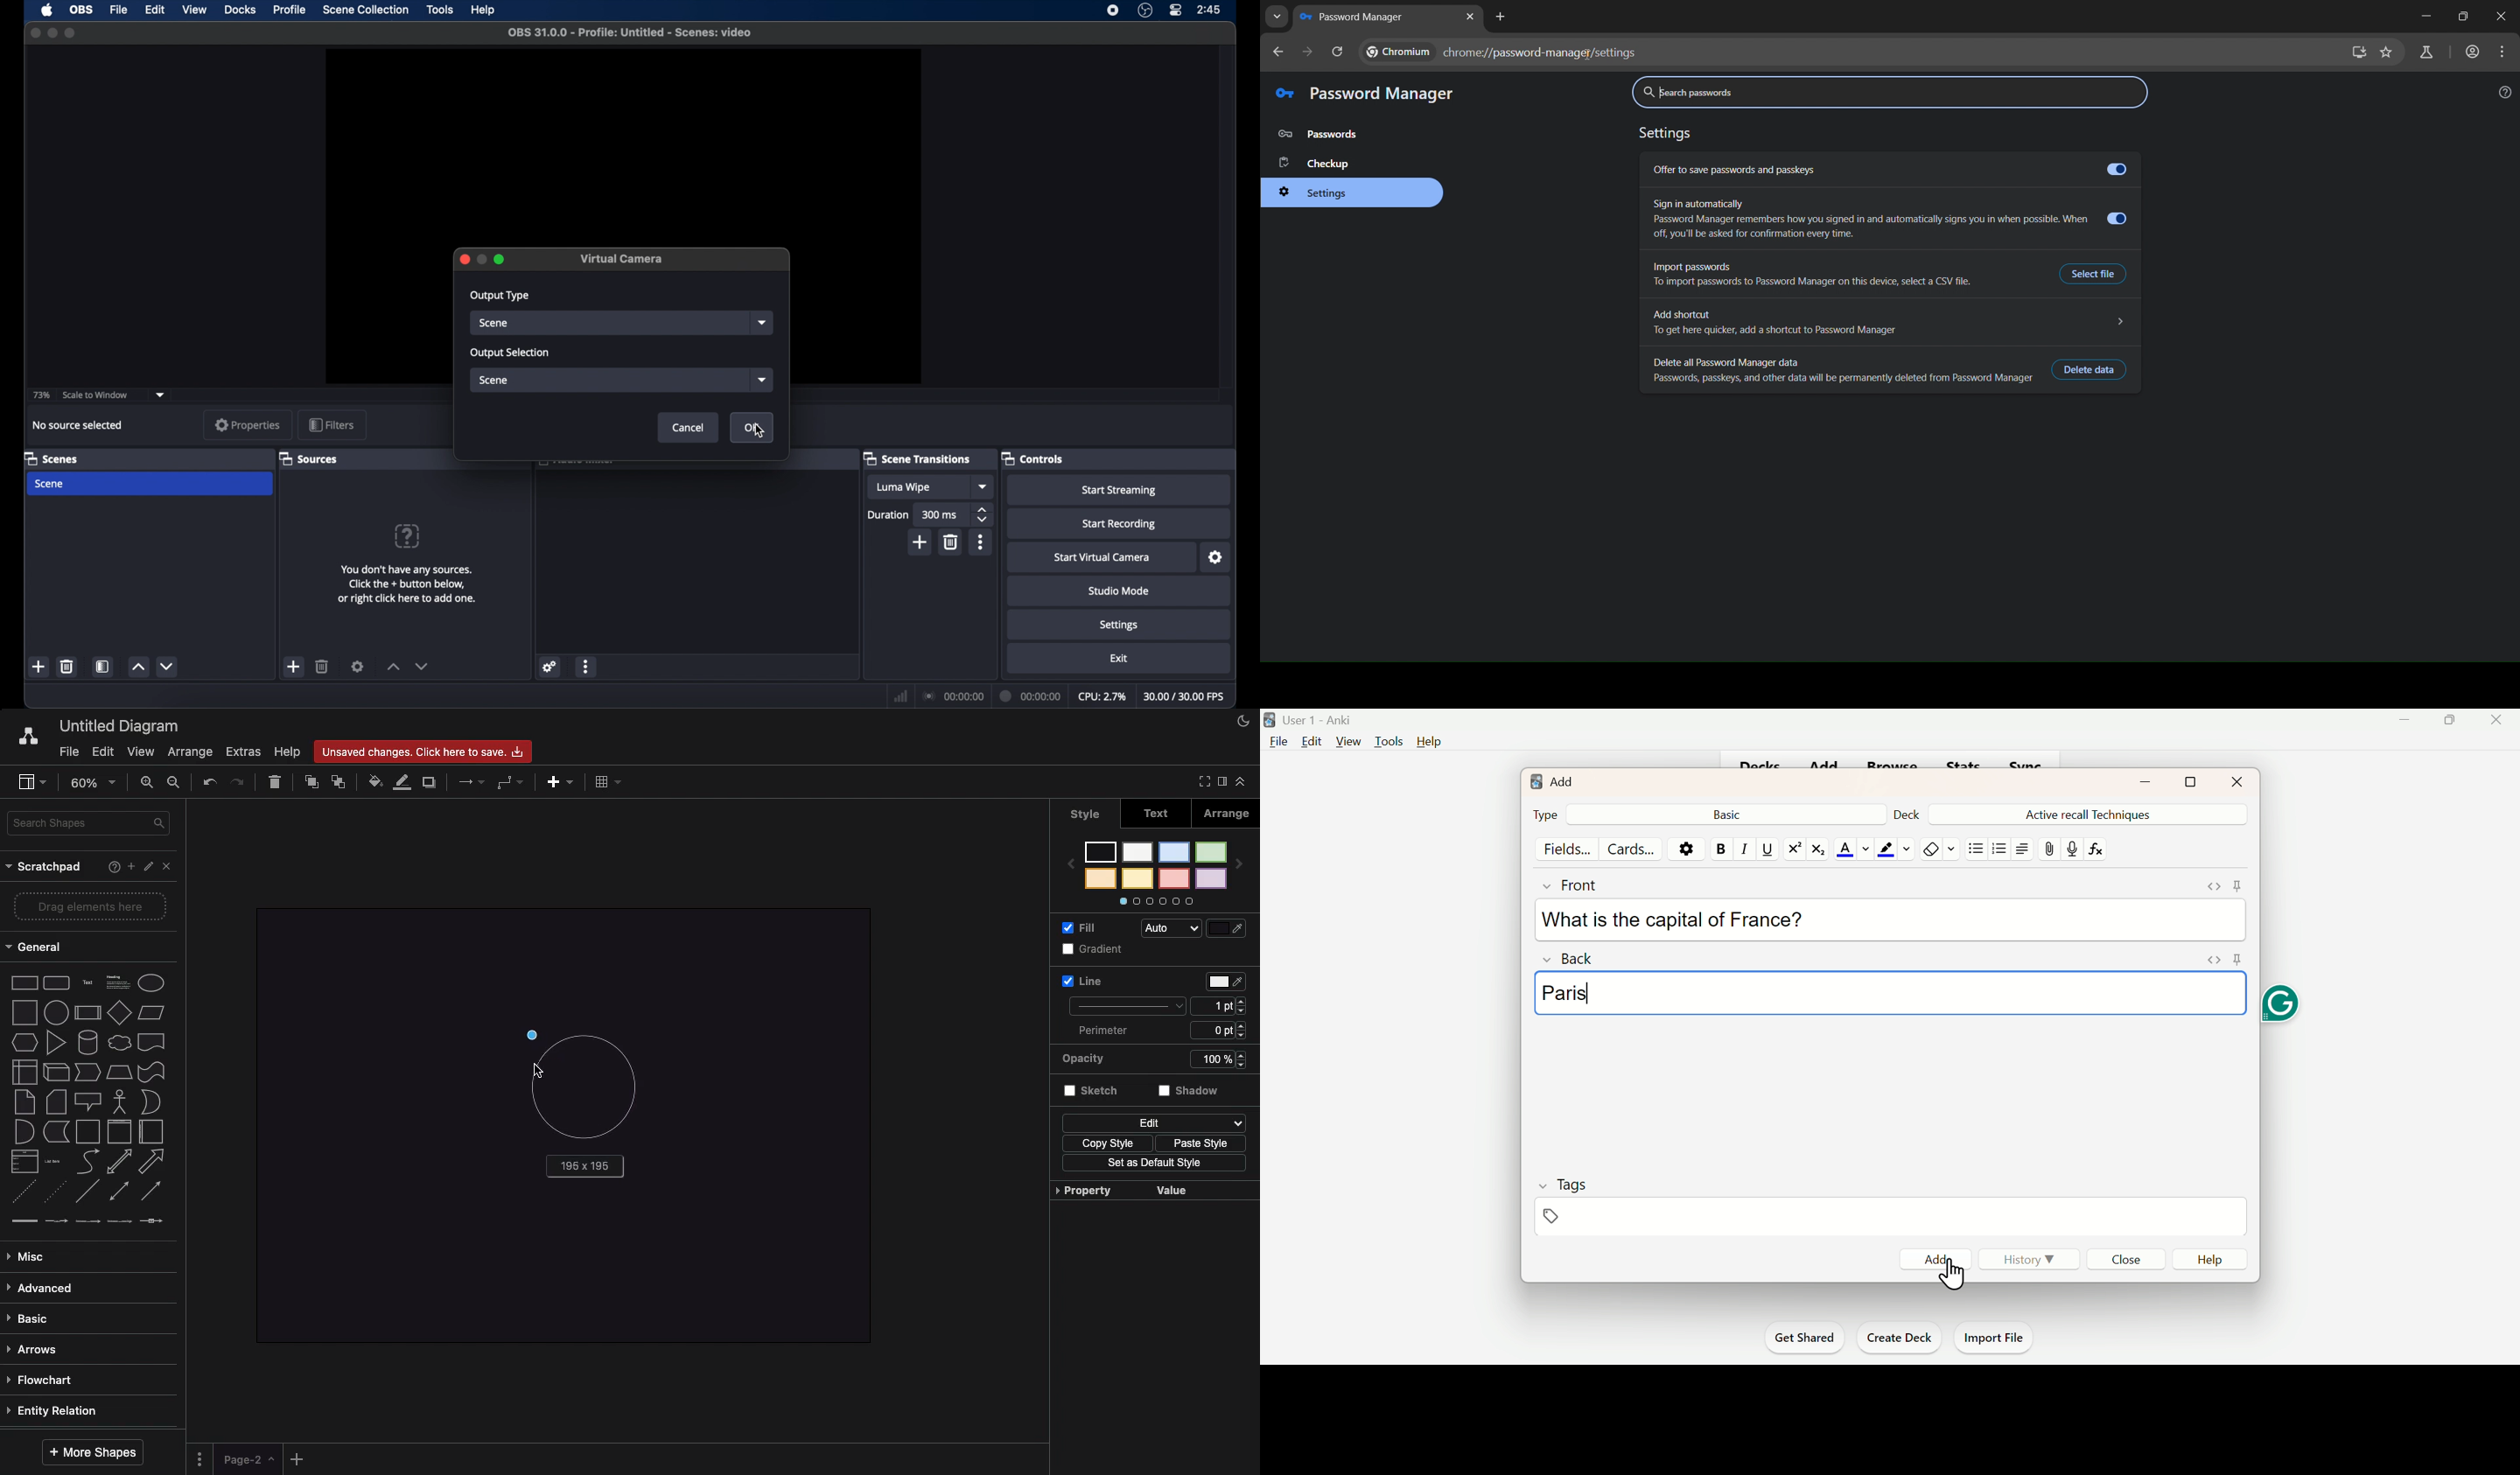  I want to click on 73%, so click(40, 396).